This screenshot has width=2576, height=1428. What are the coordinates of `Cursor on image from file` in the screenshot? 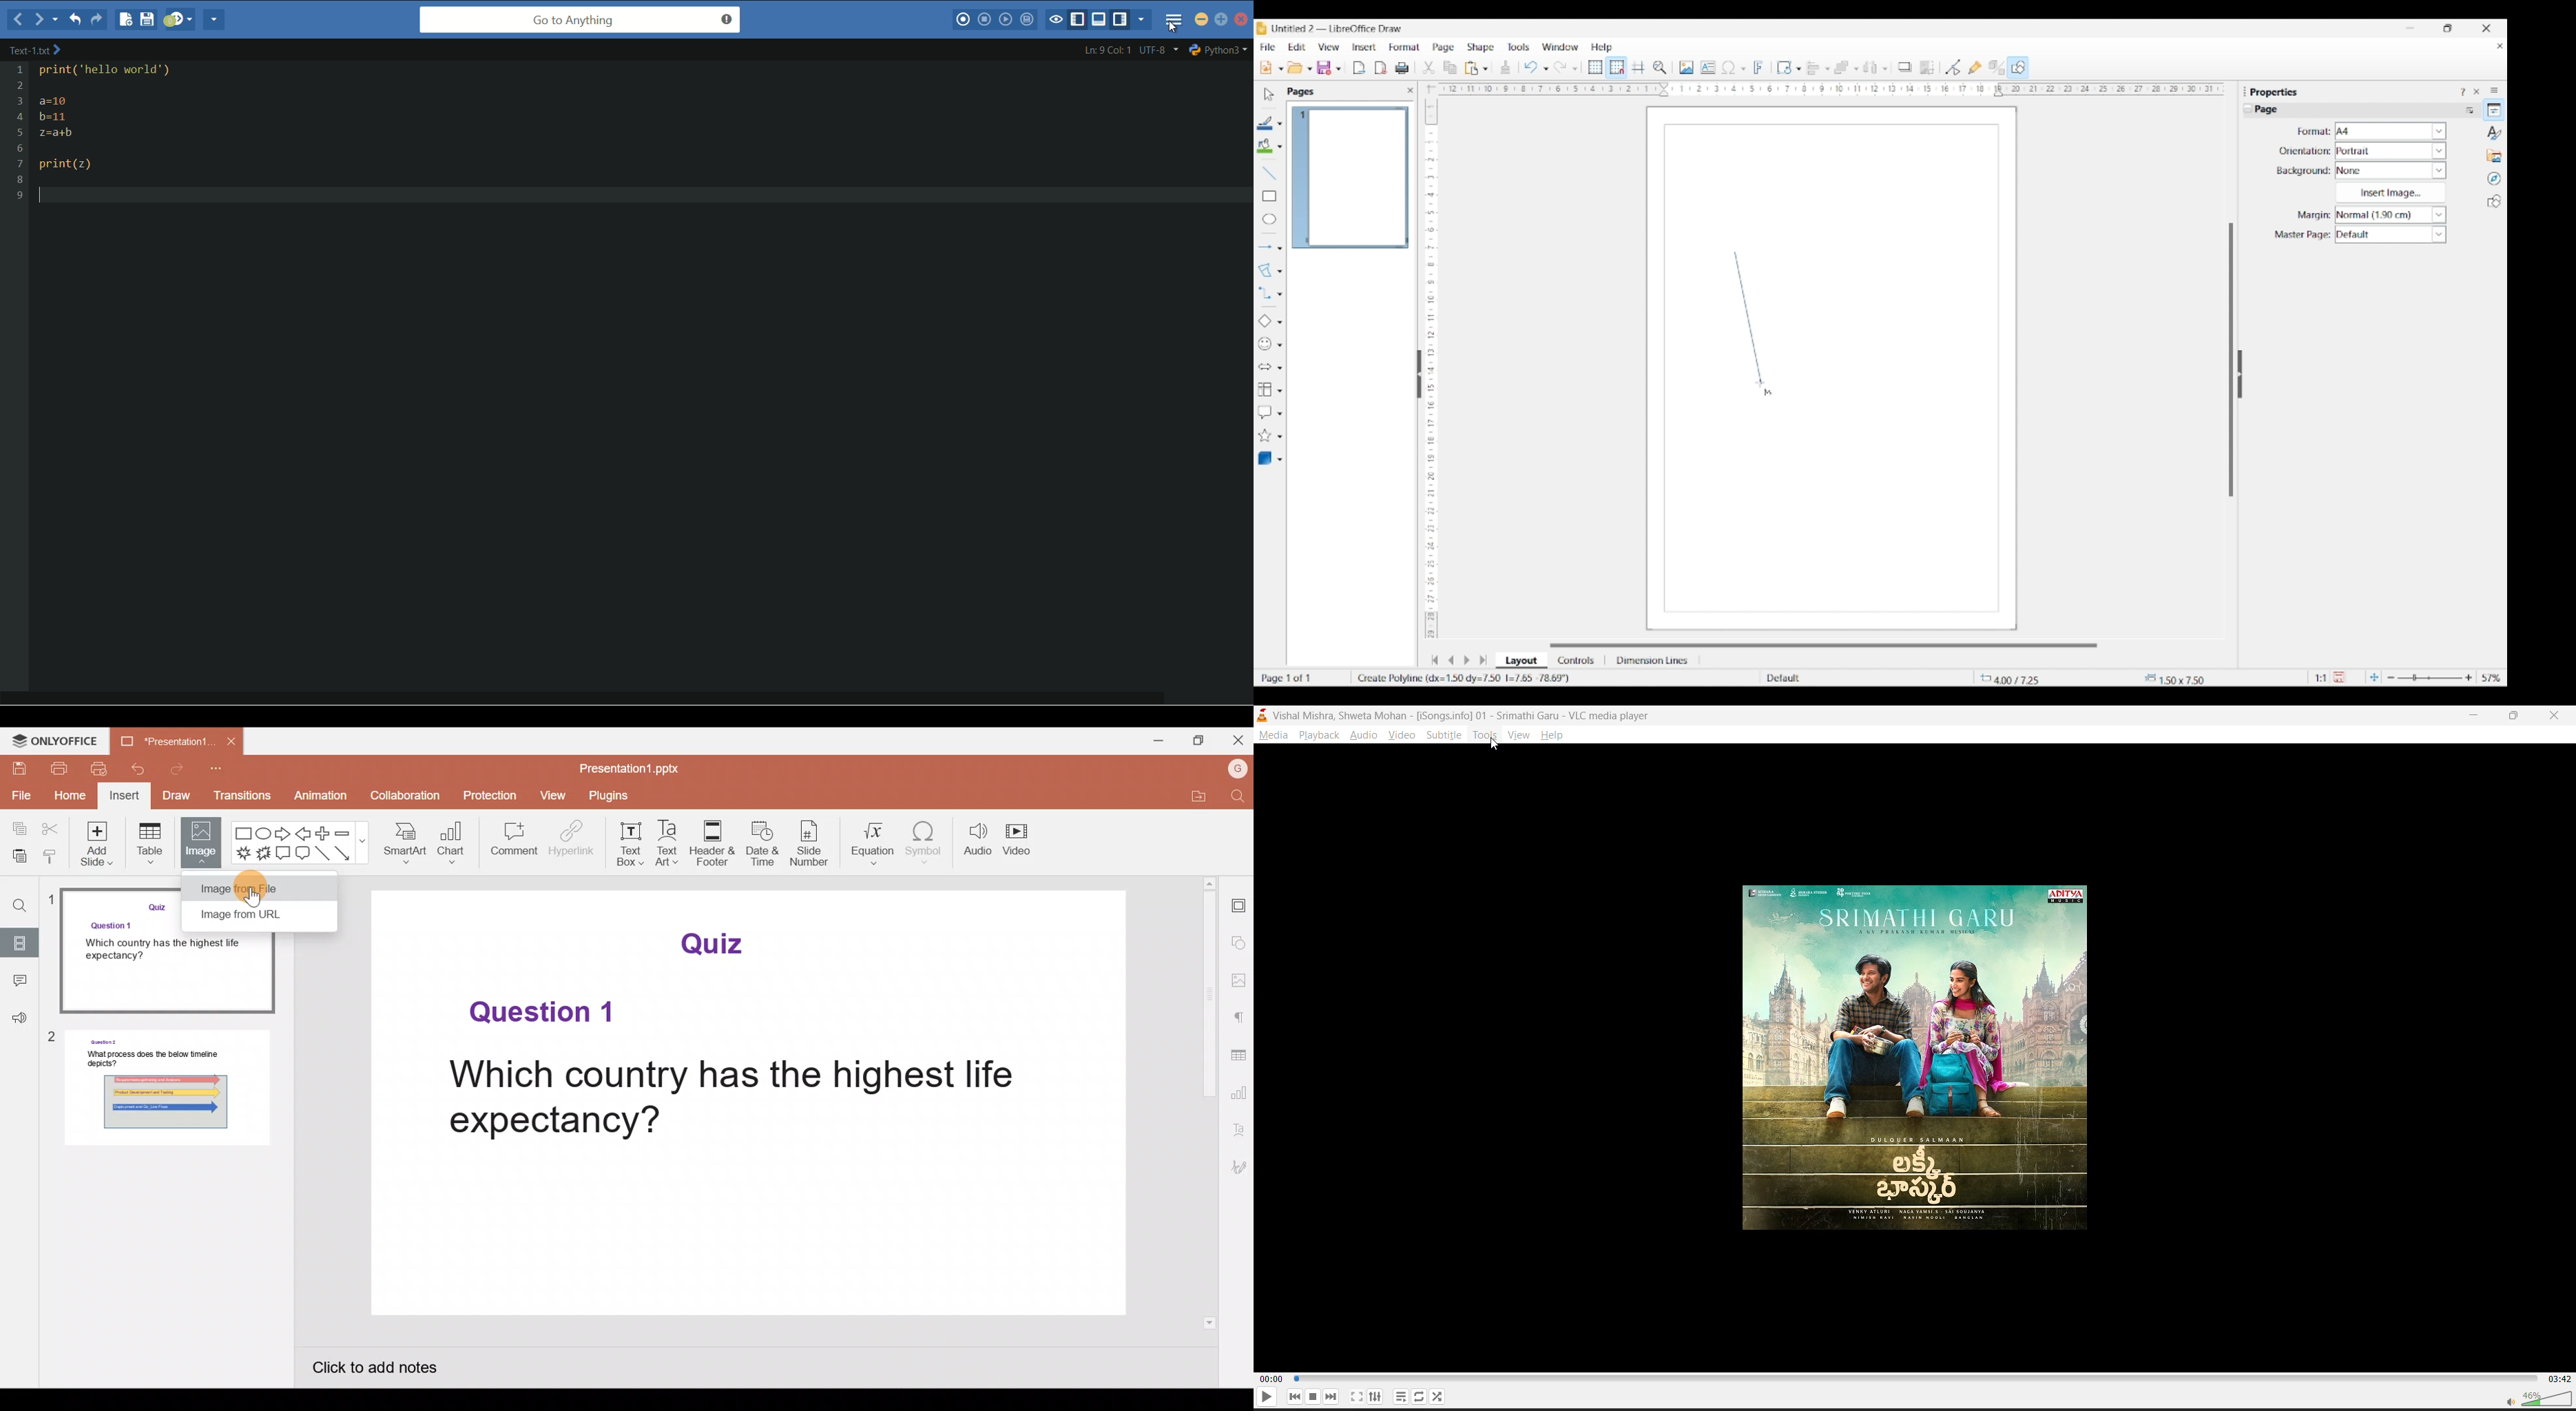 It's located at (263, 886).